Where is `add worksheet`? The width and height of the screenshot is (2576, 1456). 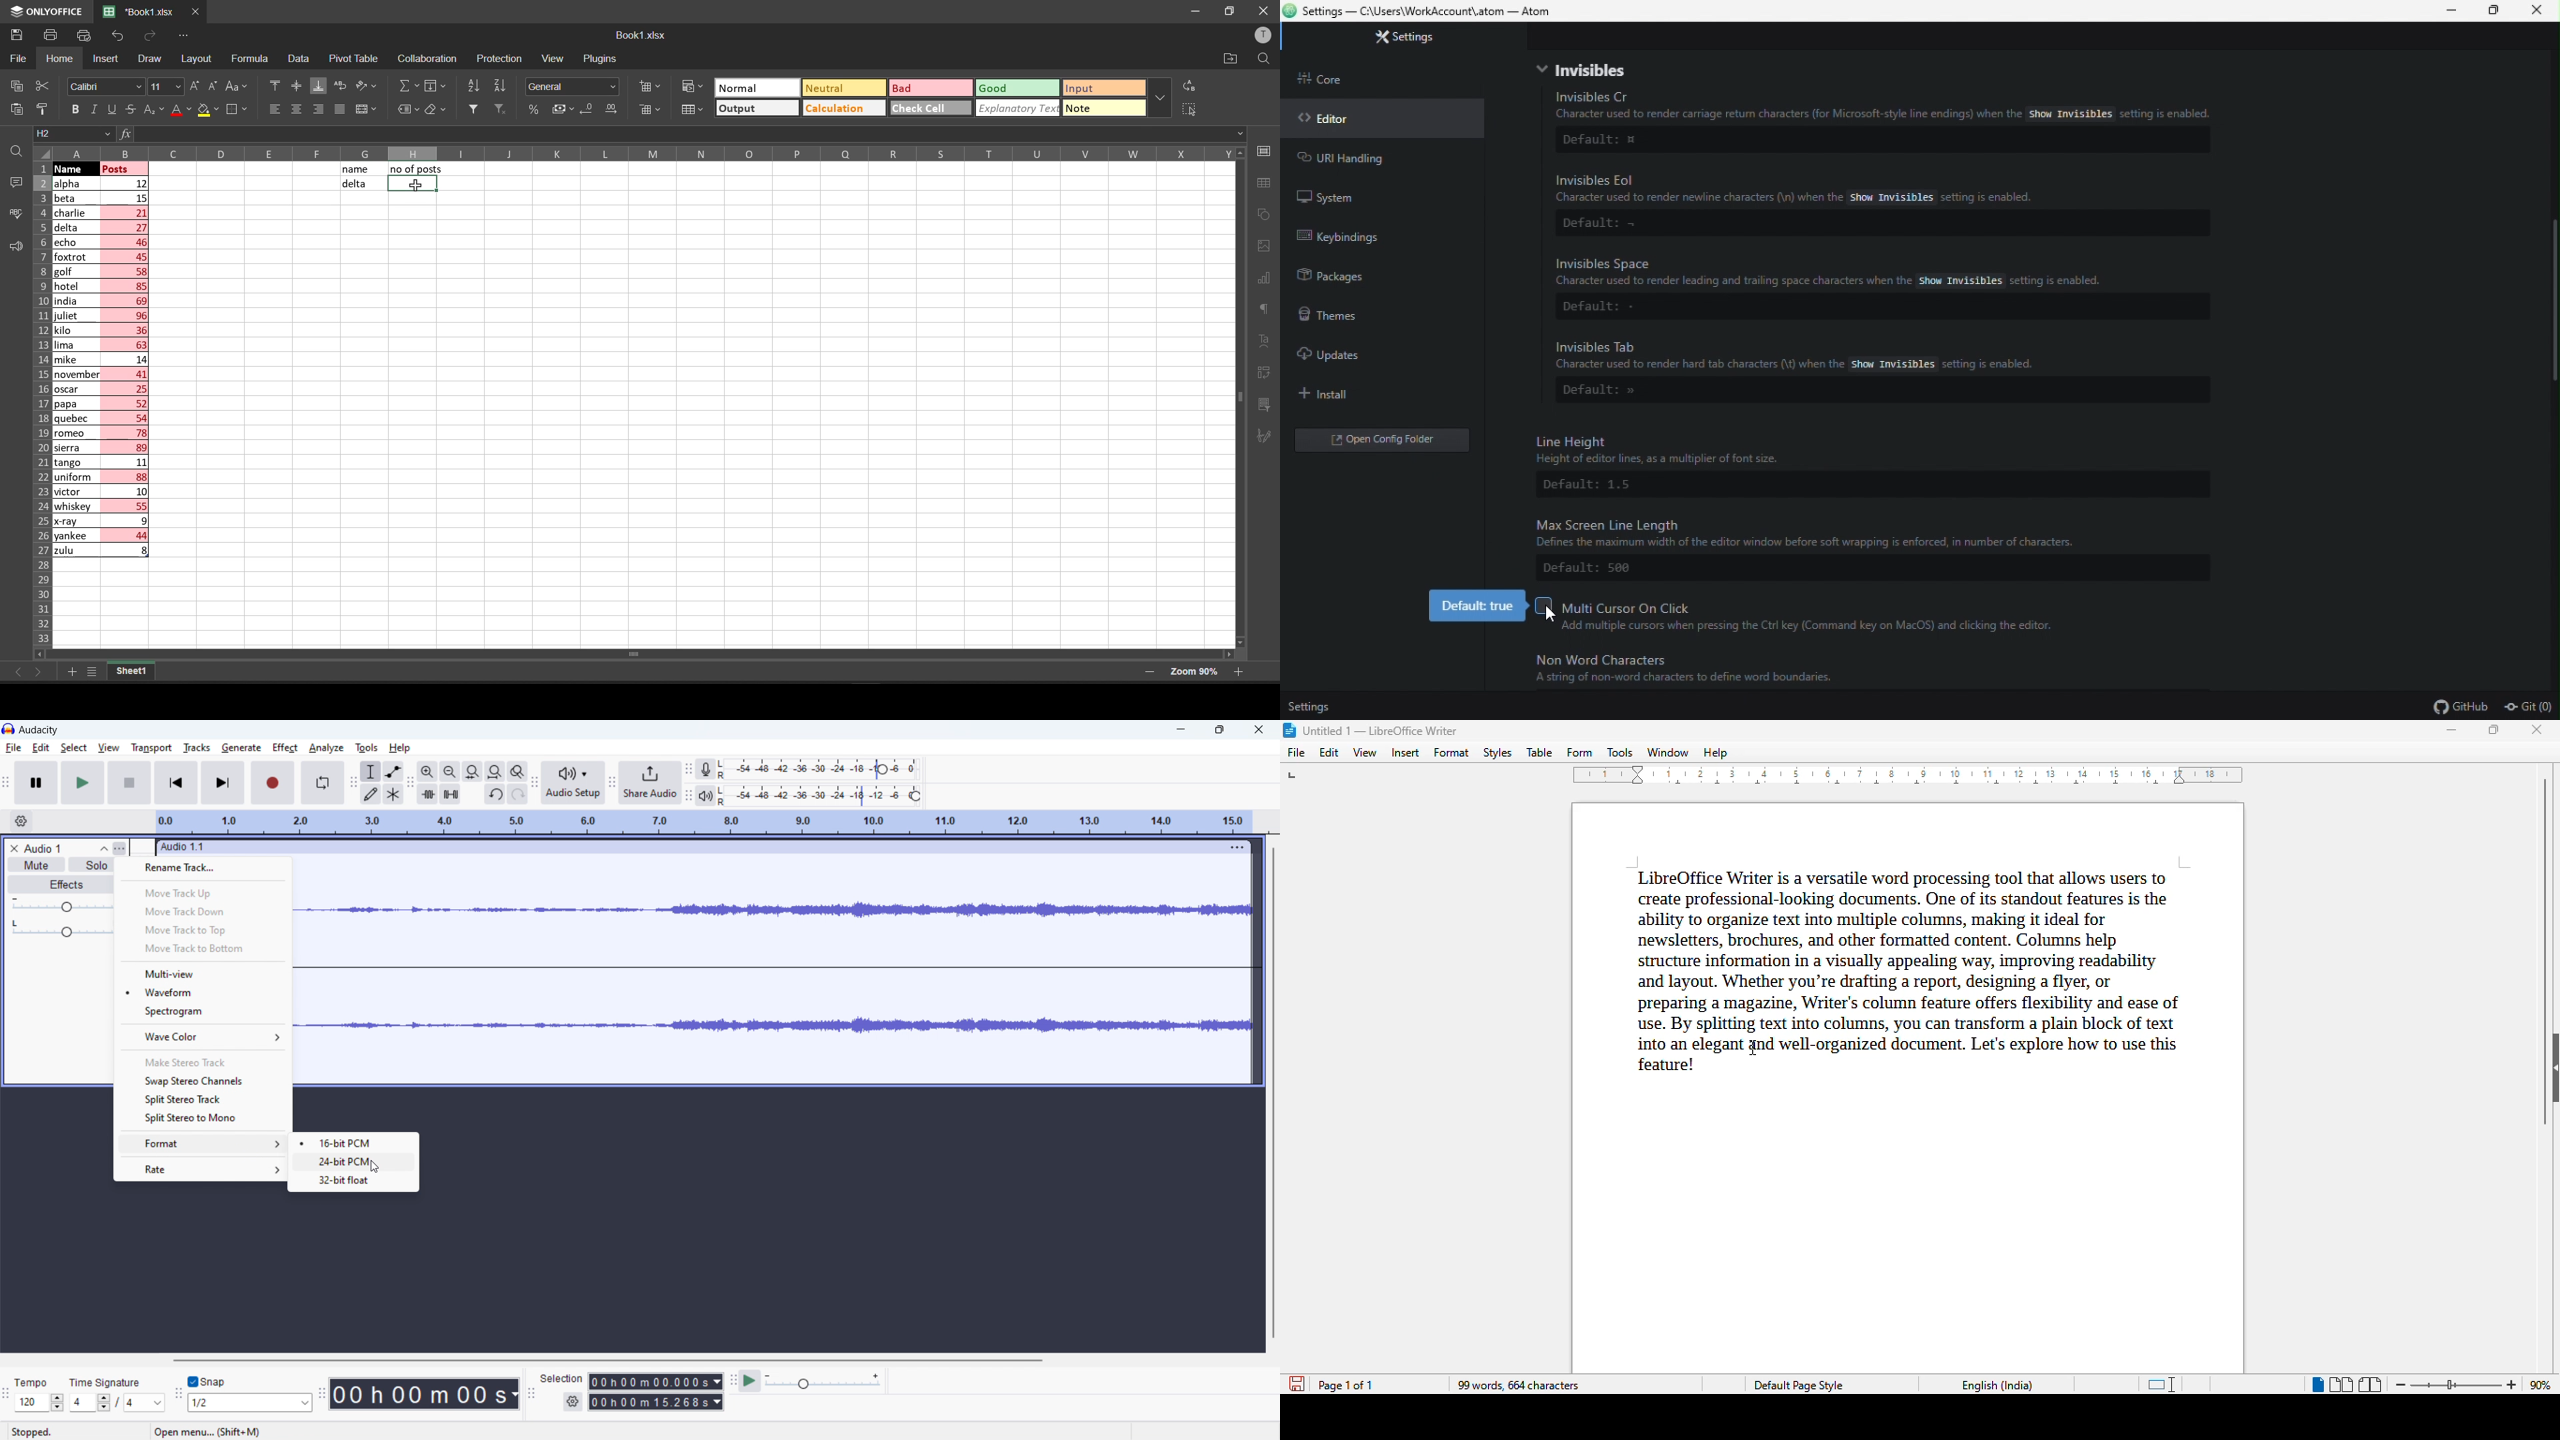
add worksheet is located at coordinates (191, 1757).